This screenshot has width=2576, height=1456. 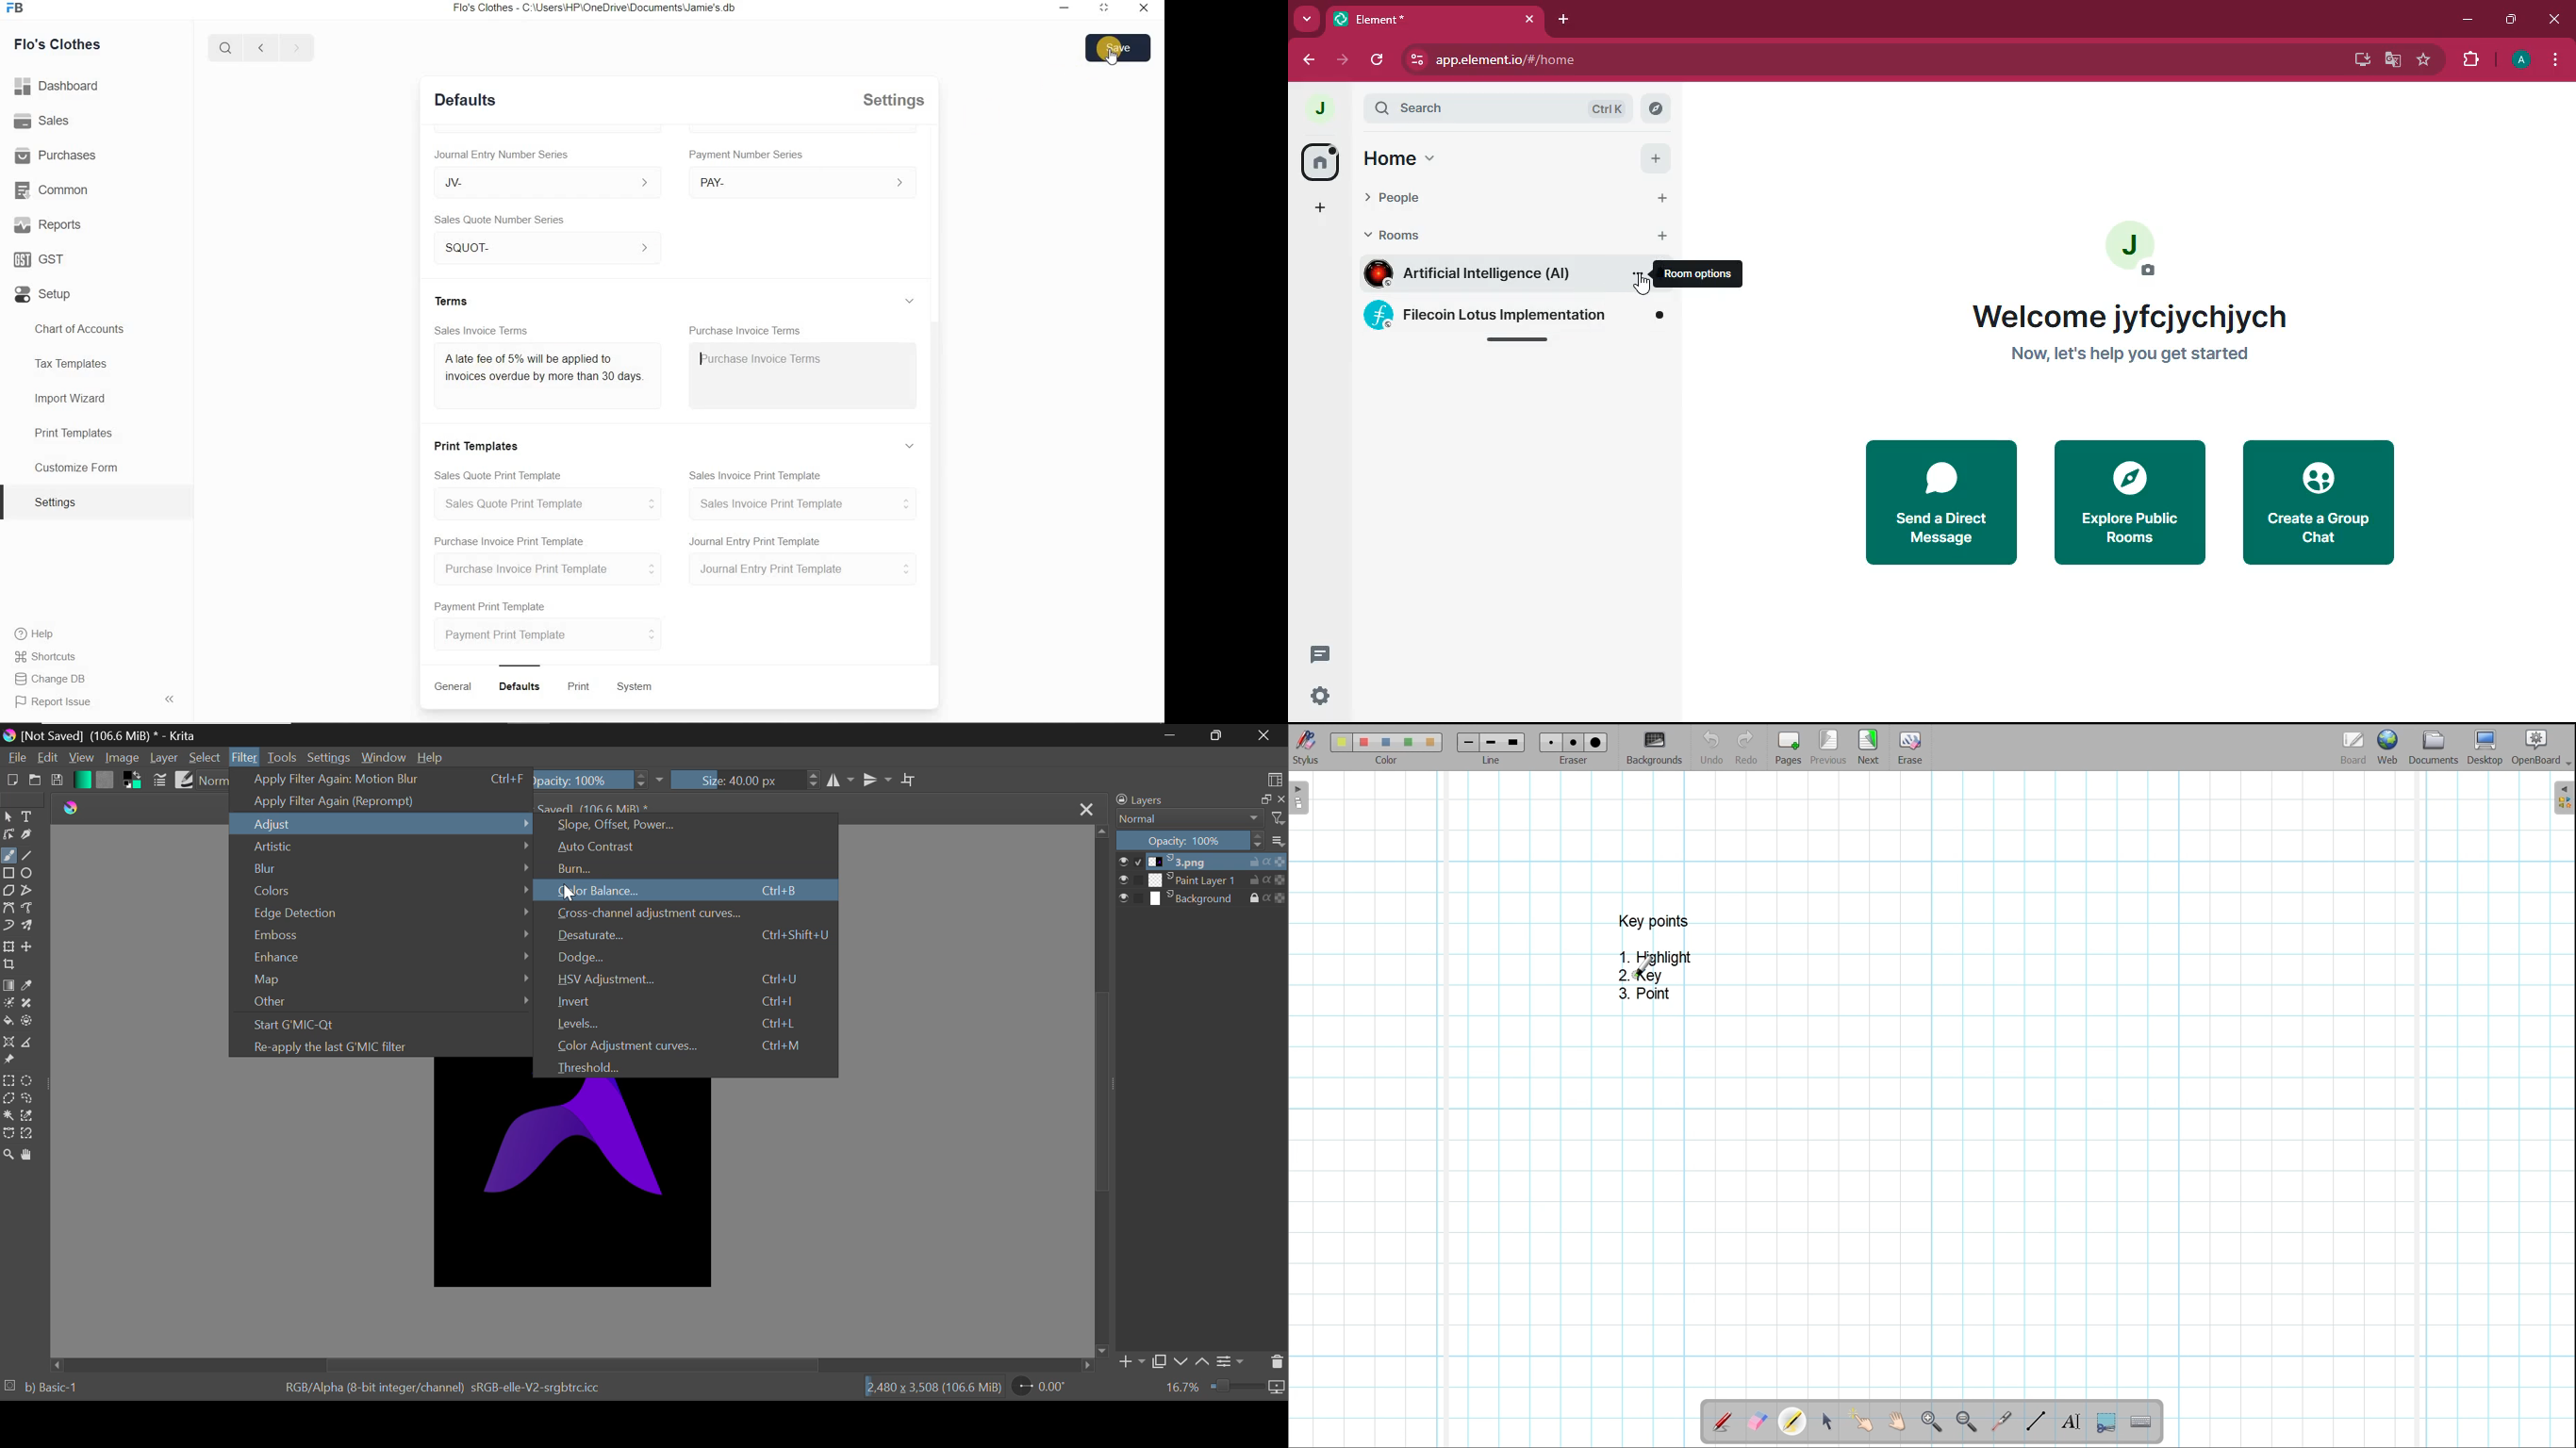 What do you see at coordinates (50, 1387) in the screenshot?
I see `b) Basic 1` at bounding box center [50, 1387].